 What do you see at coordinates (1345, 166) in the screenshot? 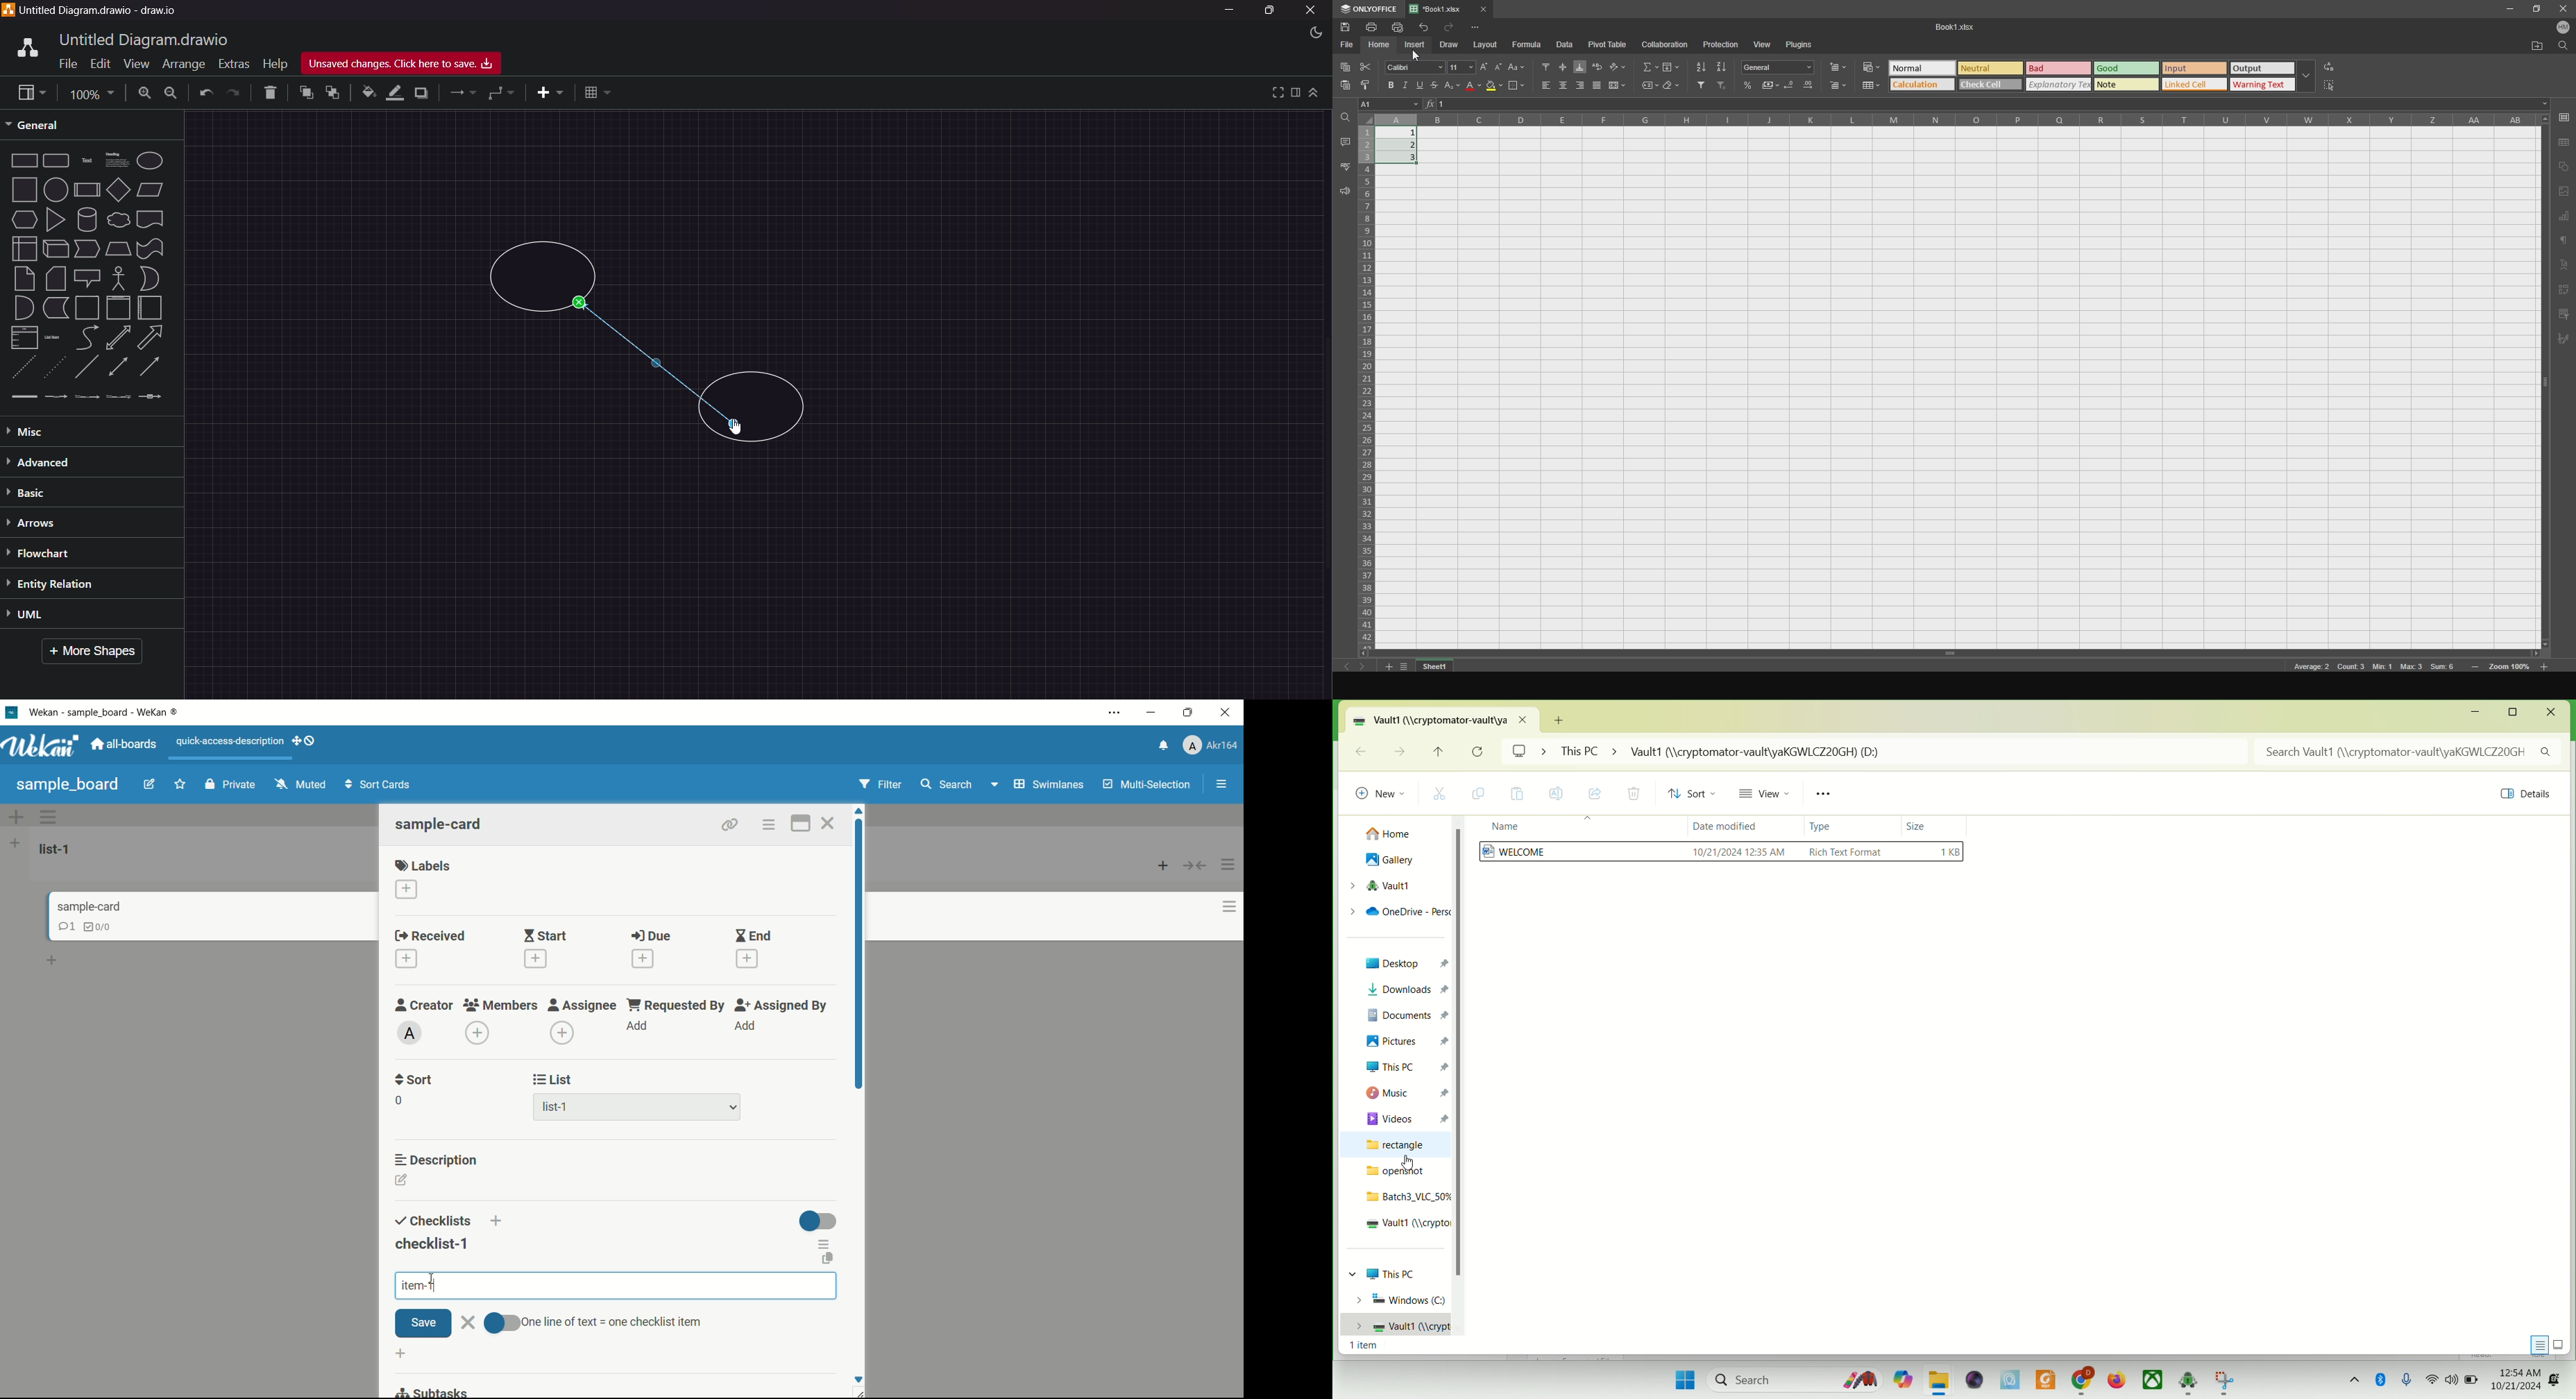
I see `spell checking` at bounding box center [1345, 166].